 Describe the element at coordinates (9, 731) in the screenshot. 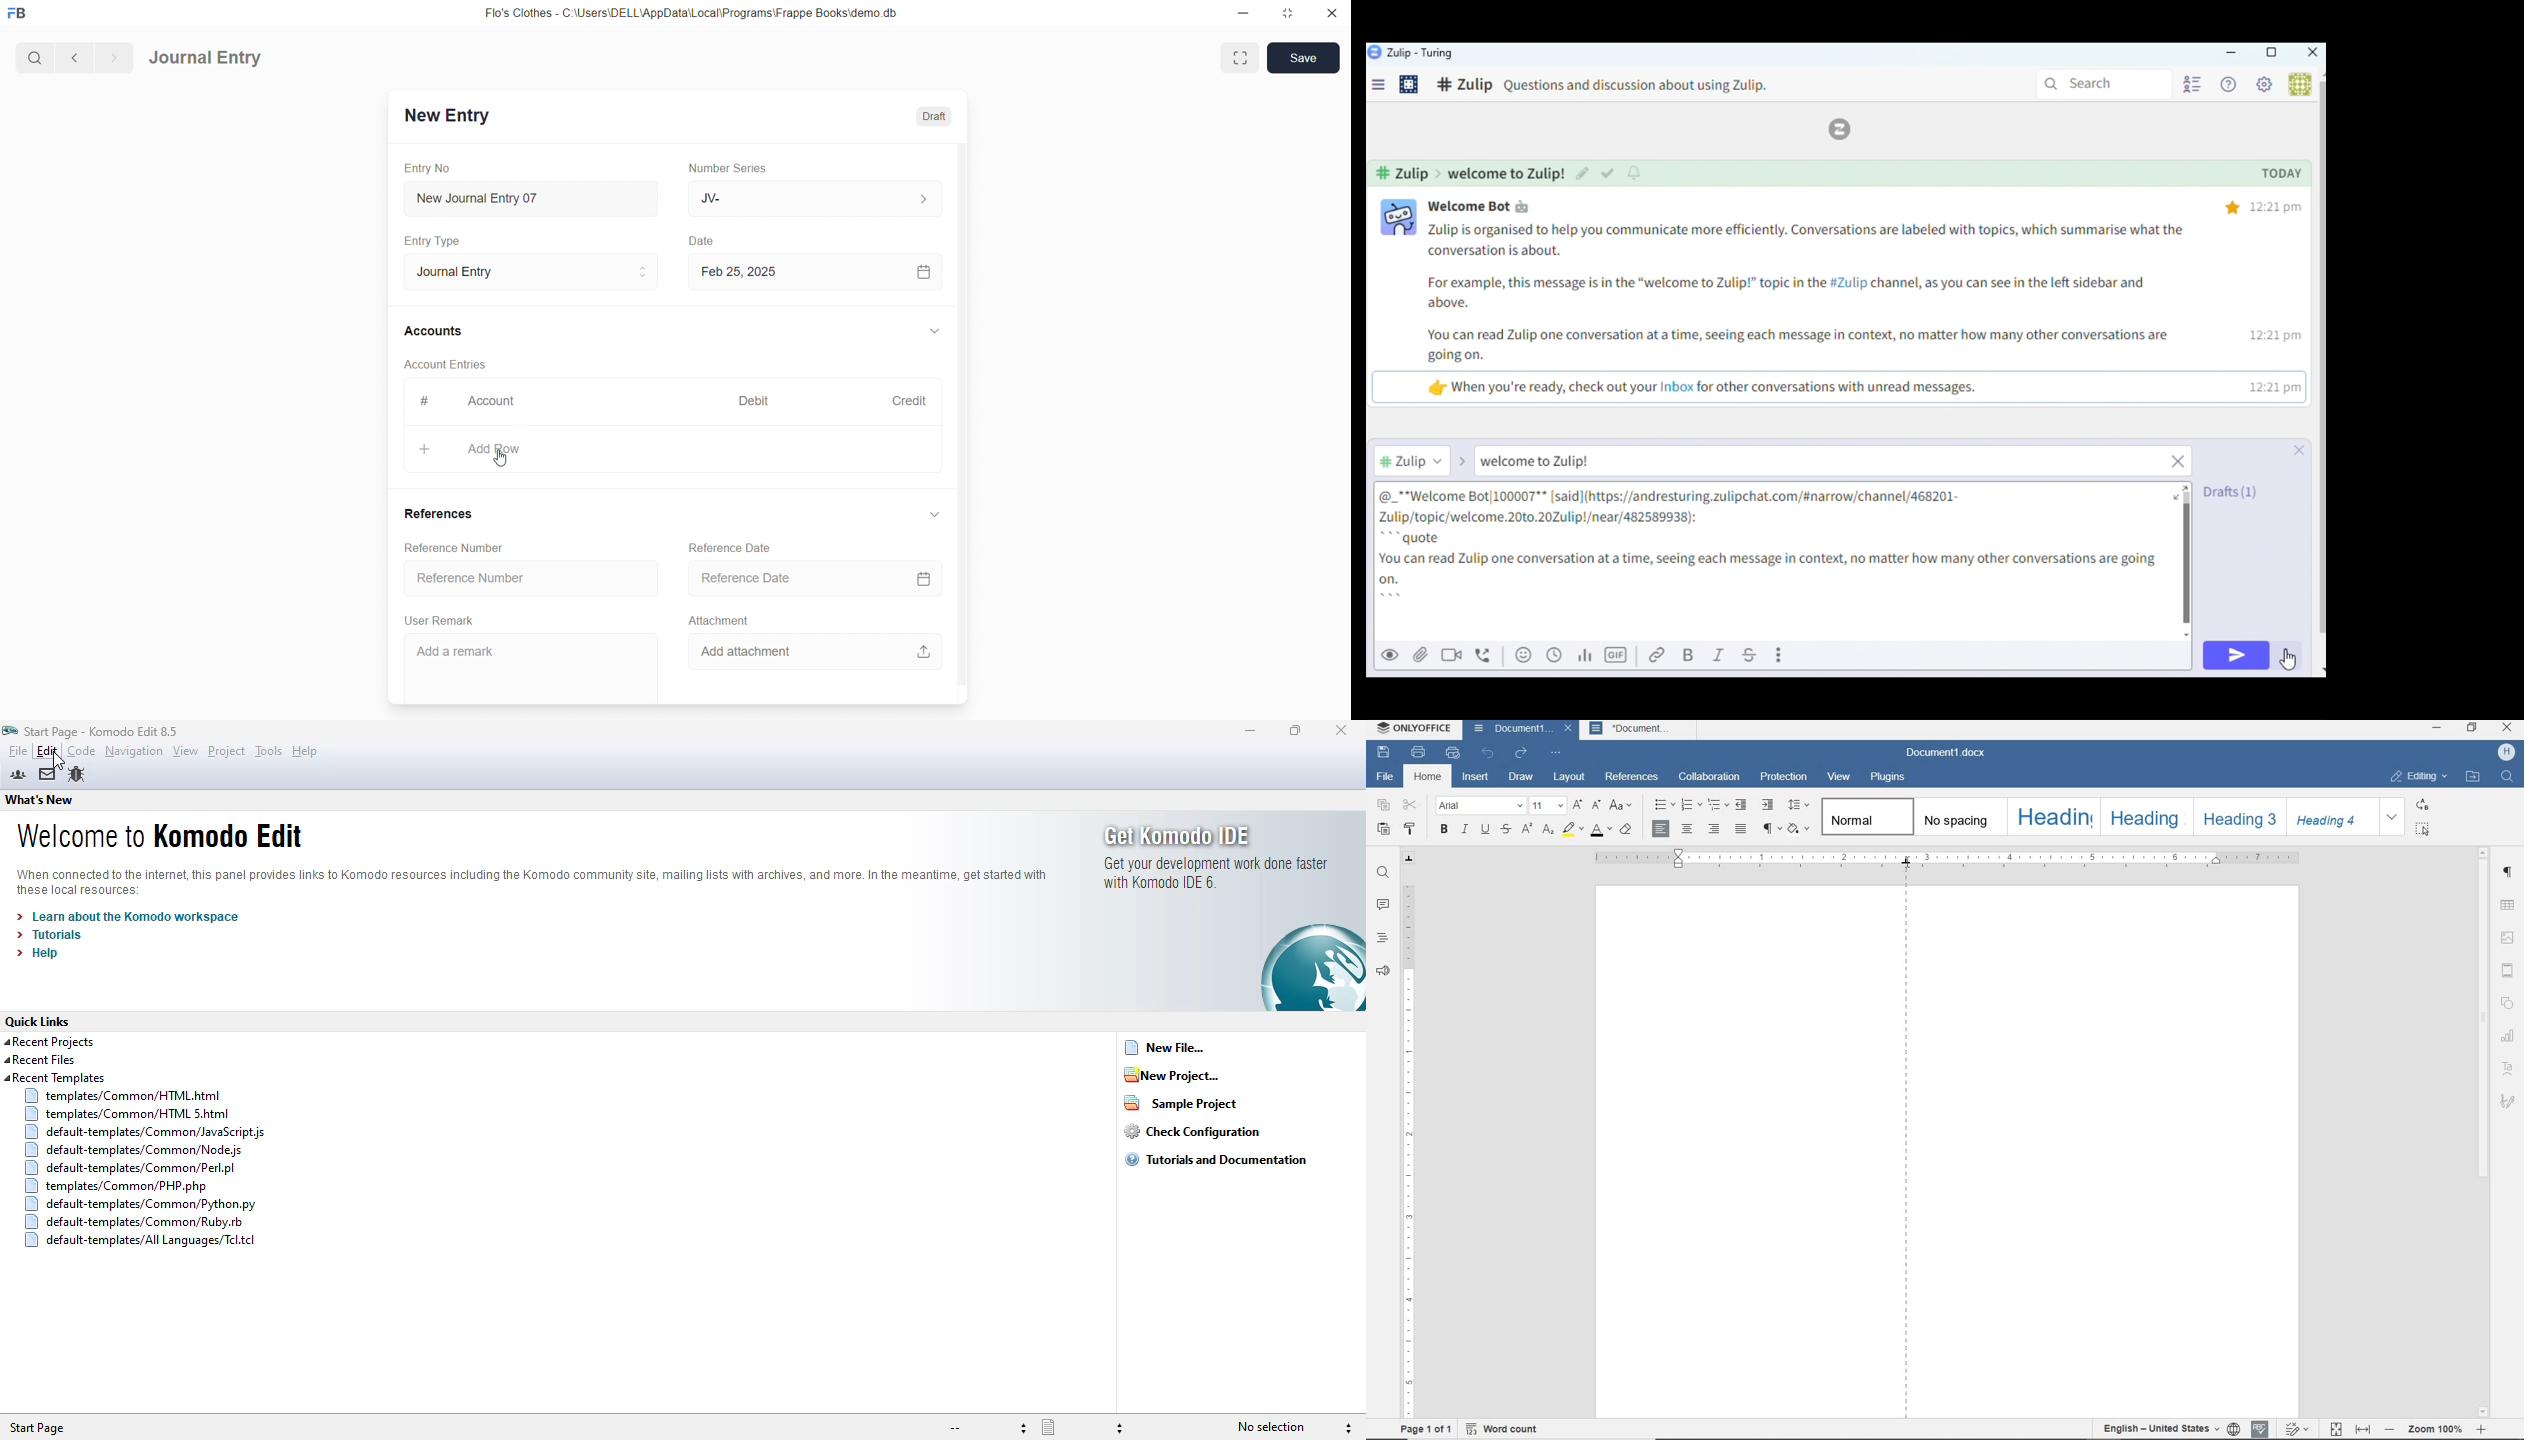

I see `logo` at that location.